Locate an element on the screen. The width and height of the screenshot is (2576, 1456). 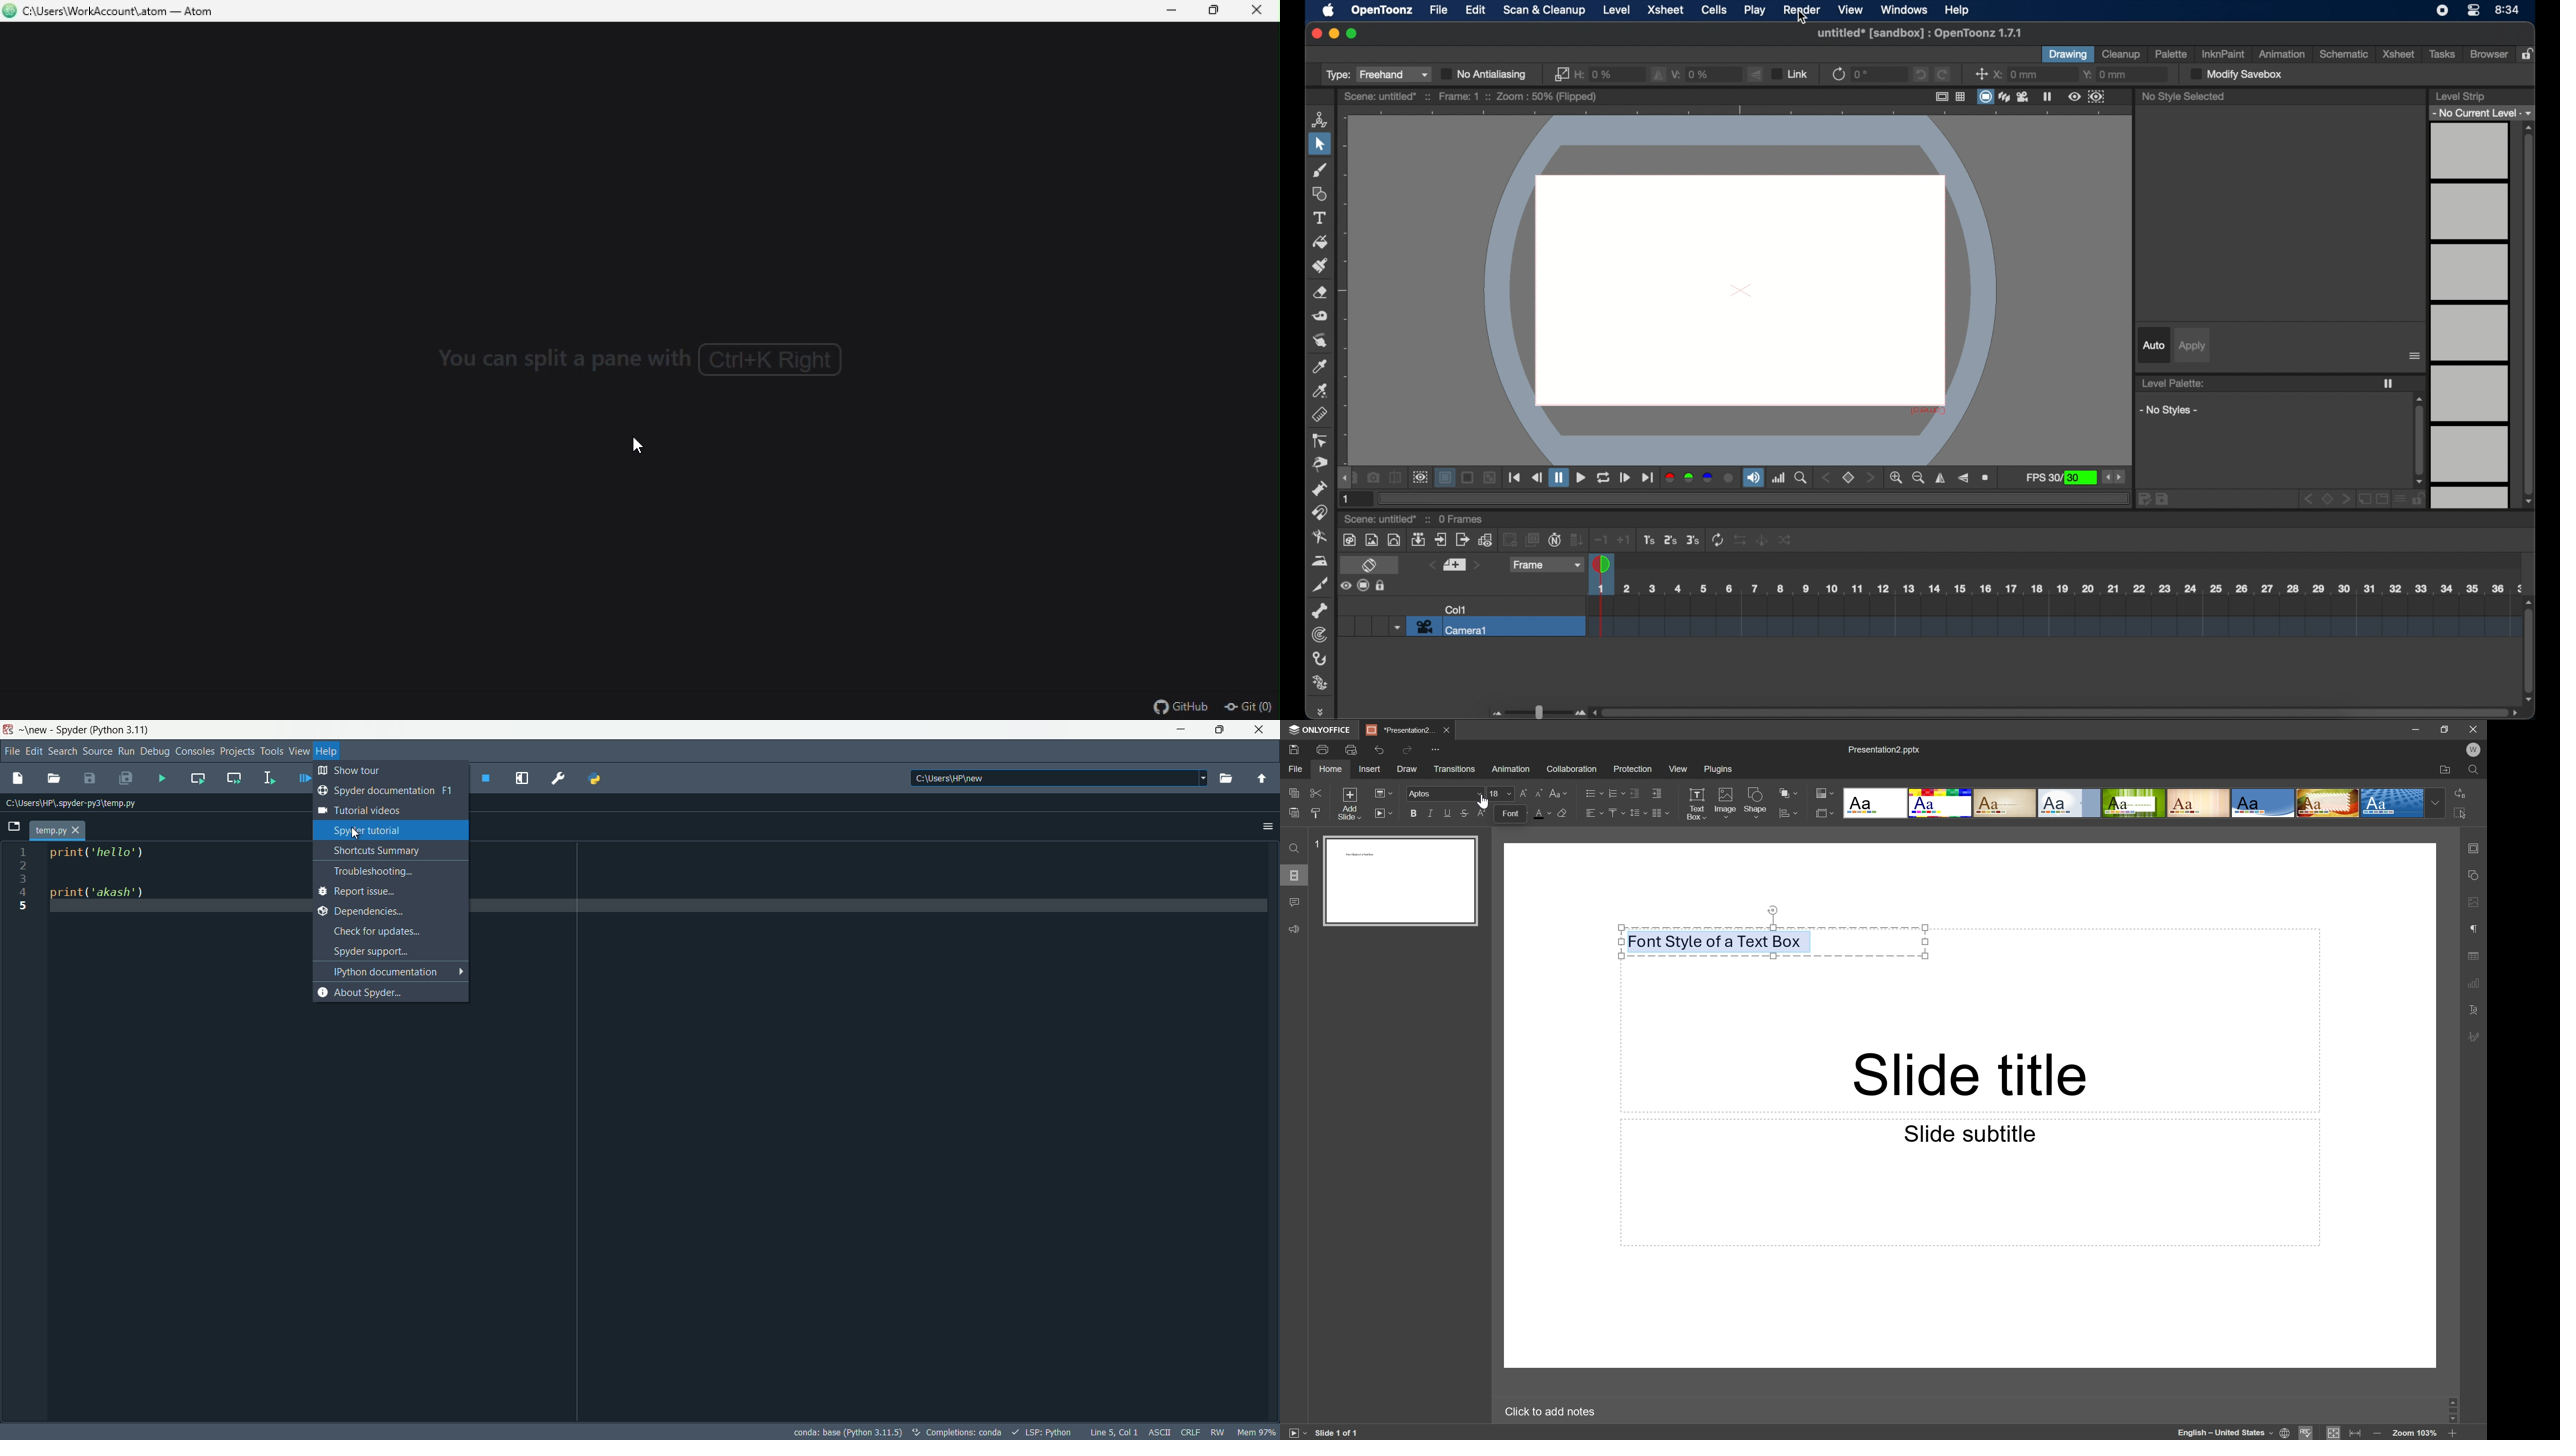
Minimize is located at coordinates (2417, 727).